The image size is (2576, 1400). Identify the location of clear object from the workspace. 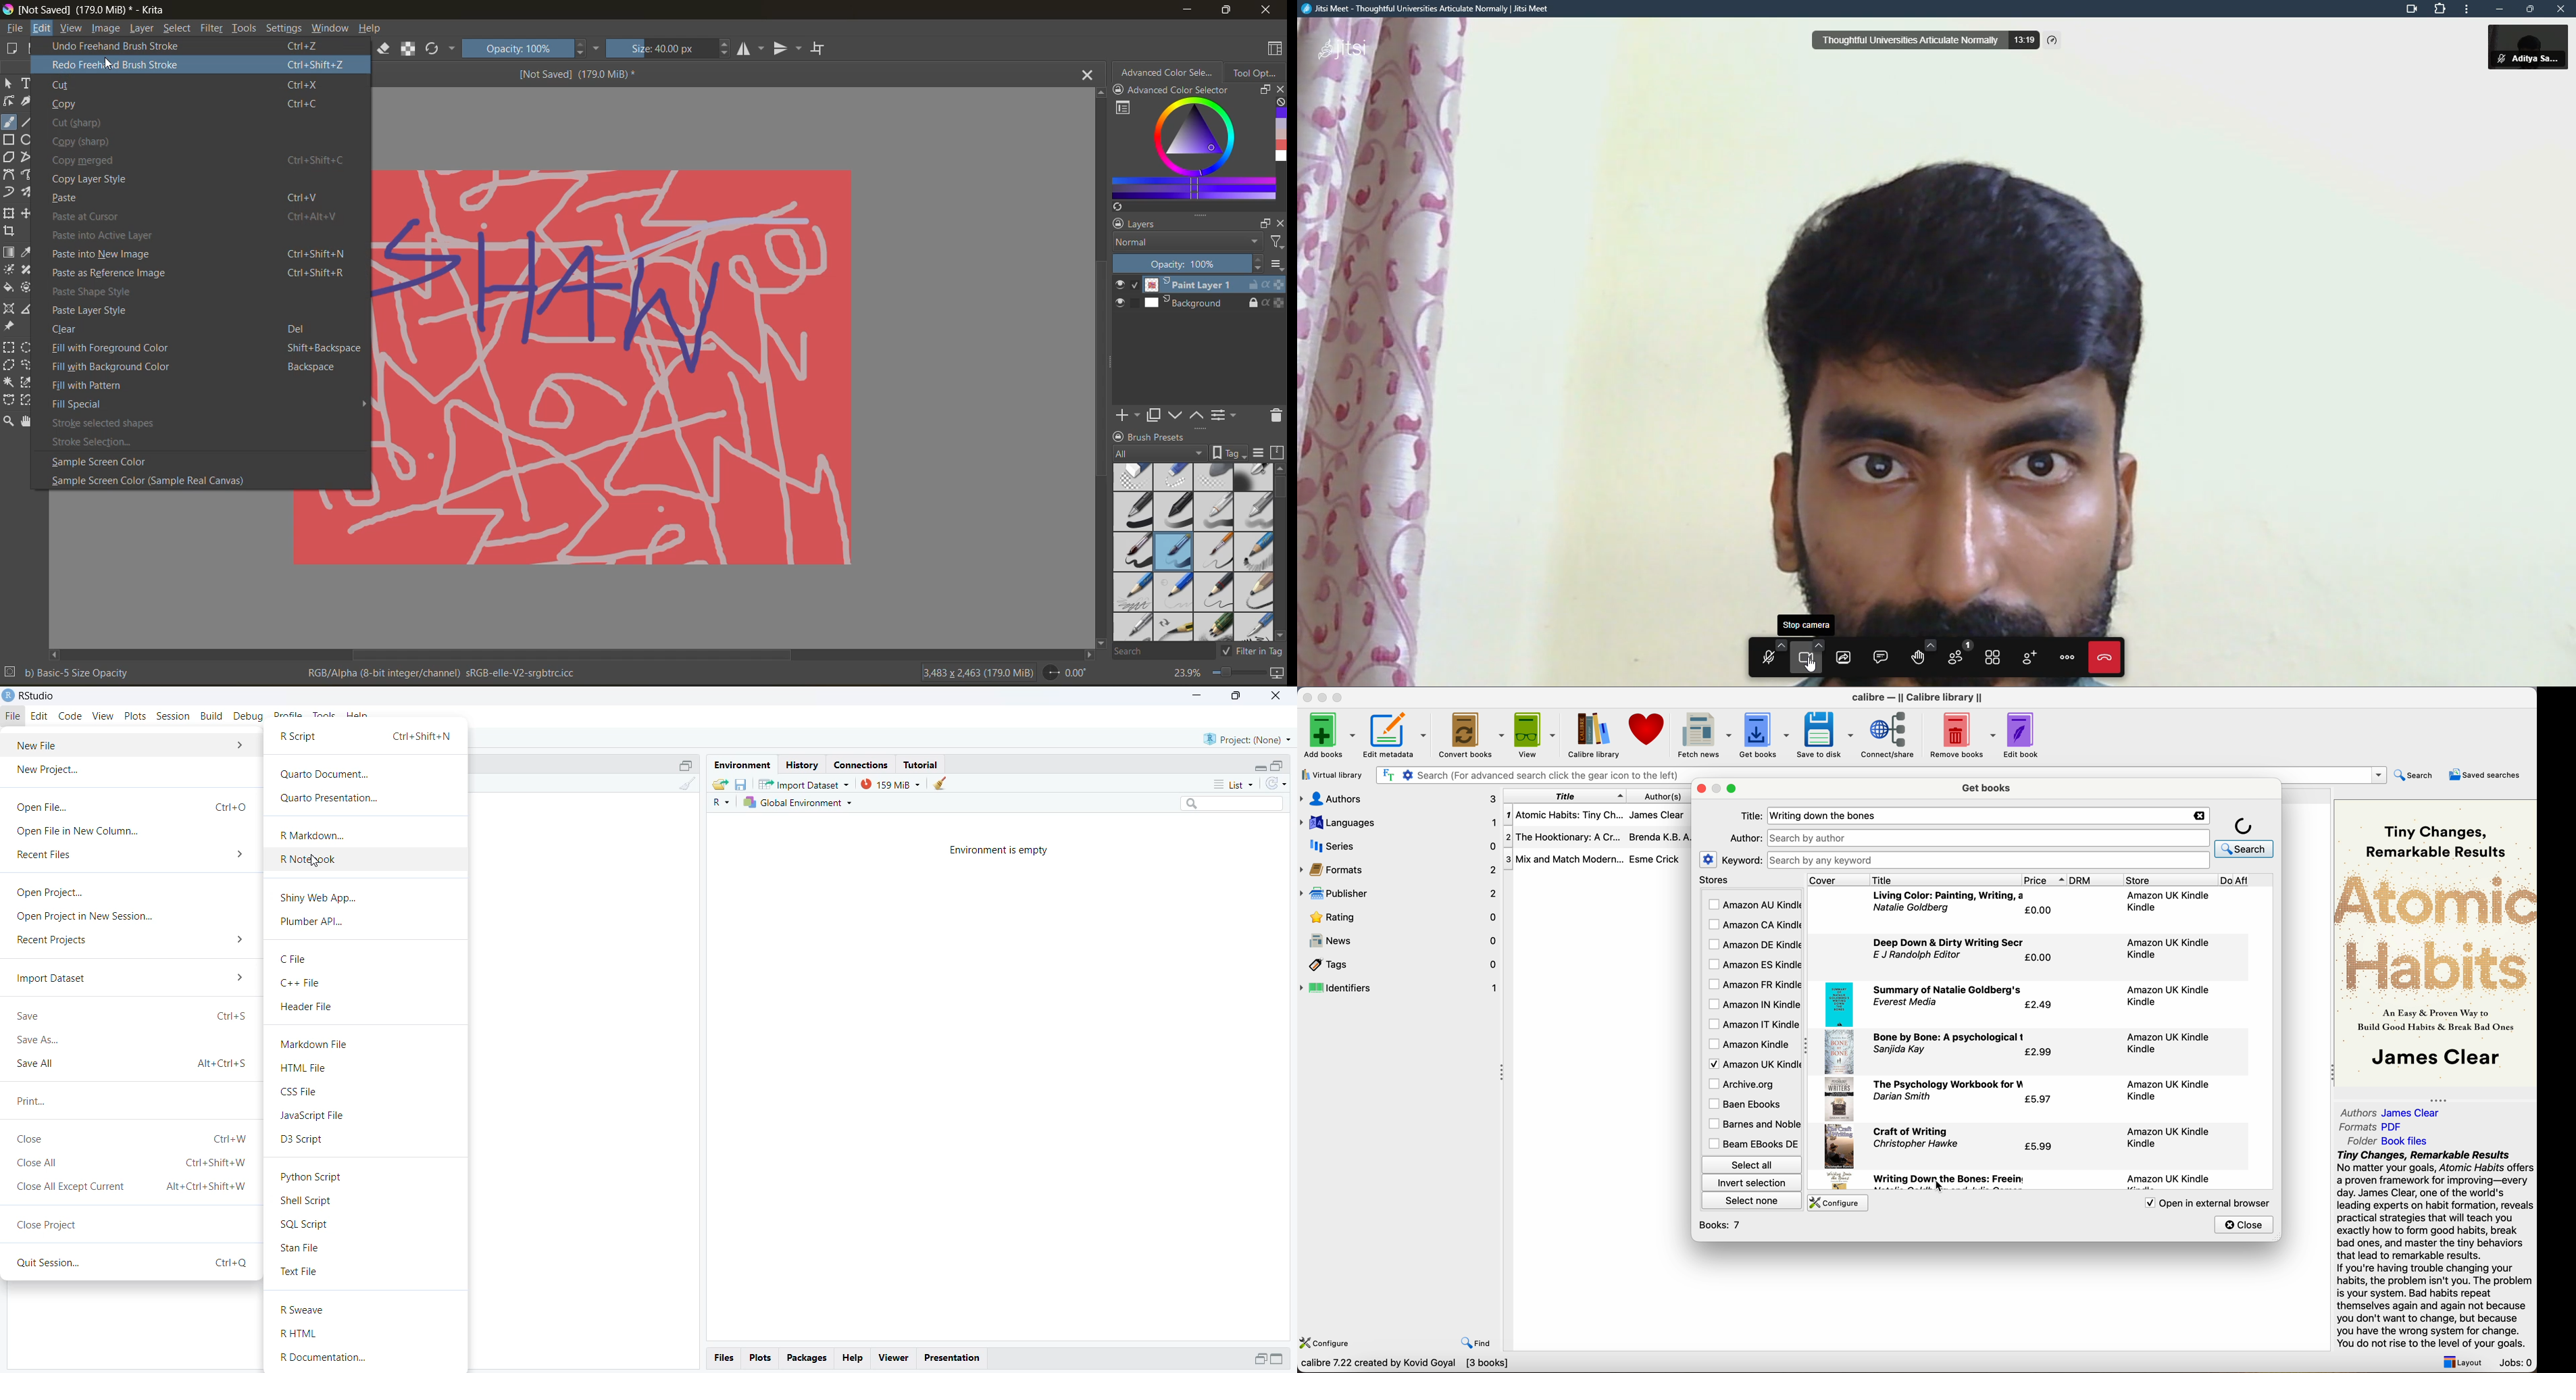
(942, 784).